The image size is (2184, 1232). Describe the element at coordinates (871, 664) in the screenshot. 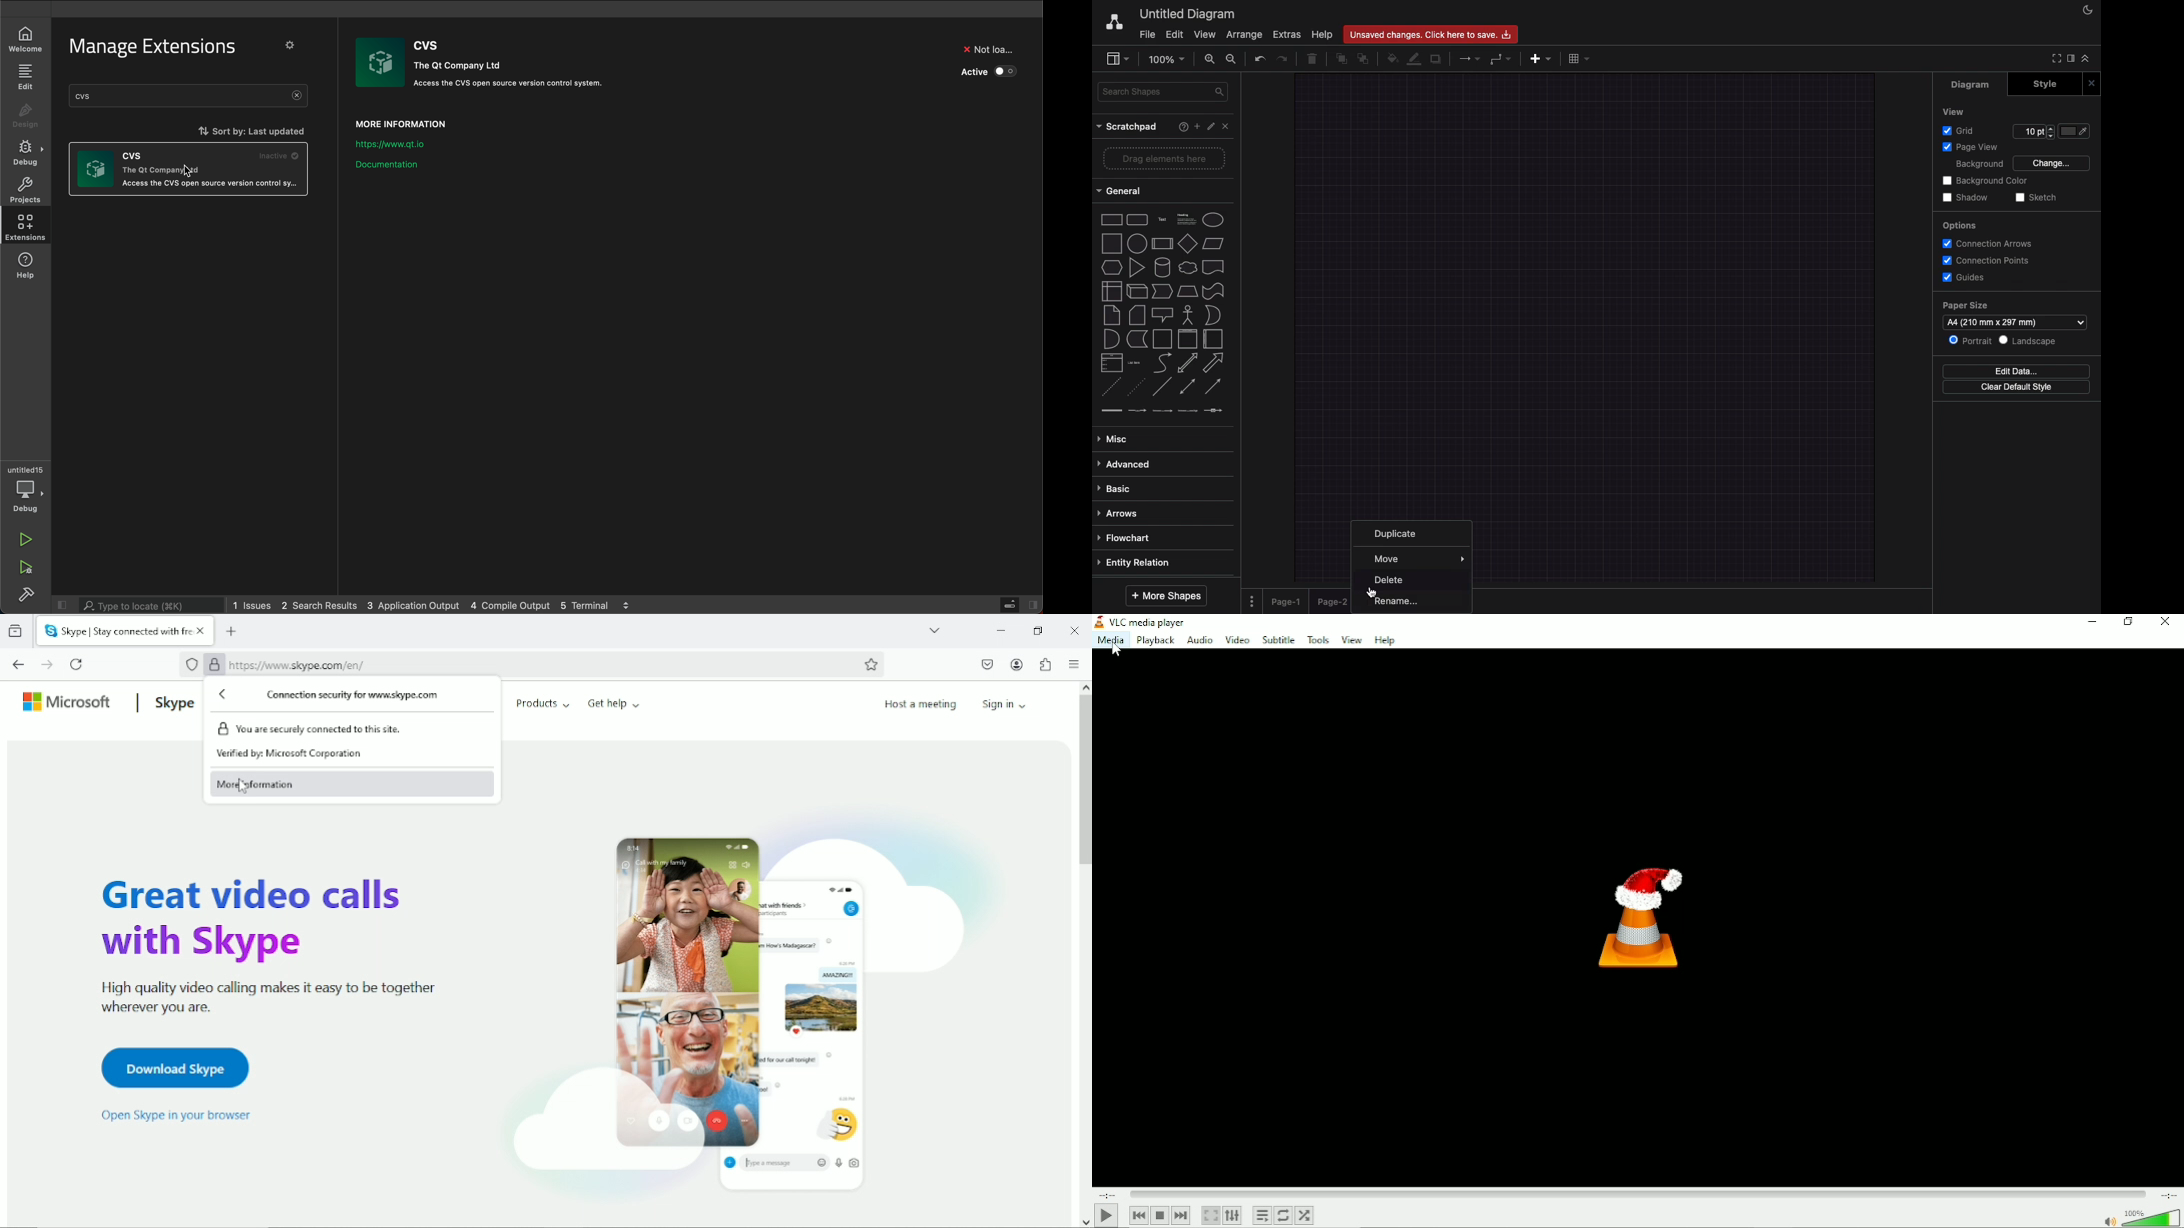

I see `Bookmark this page` at that location.